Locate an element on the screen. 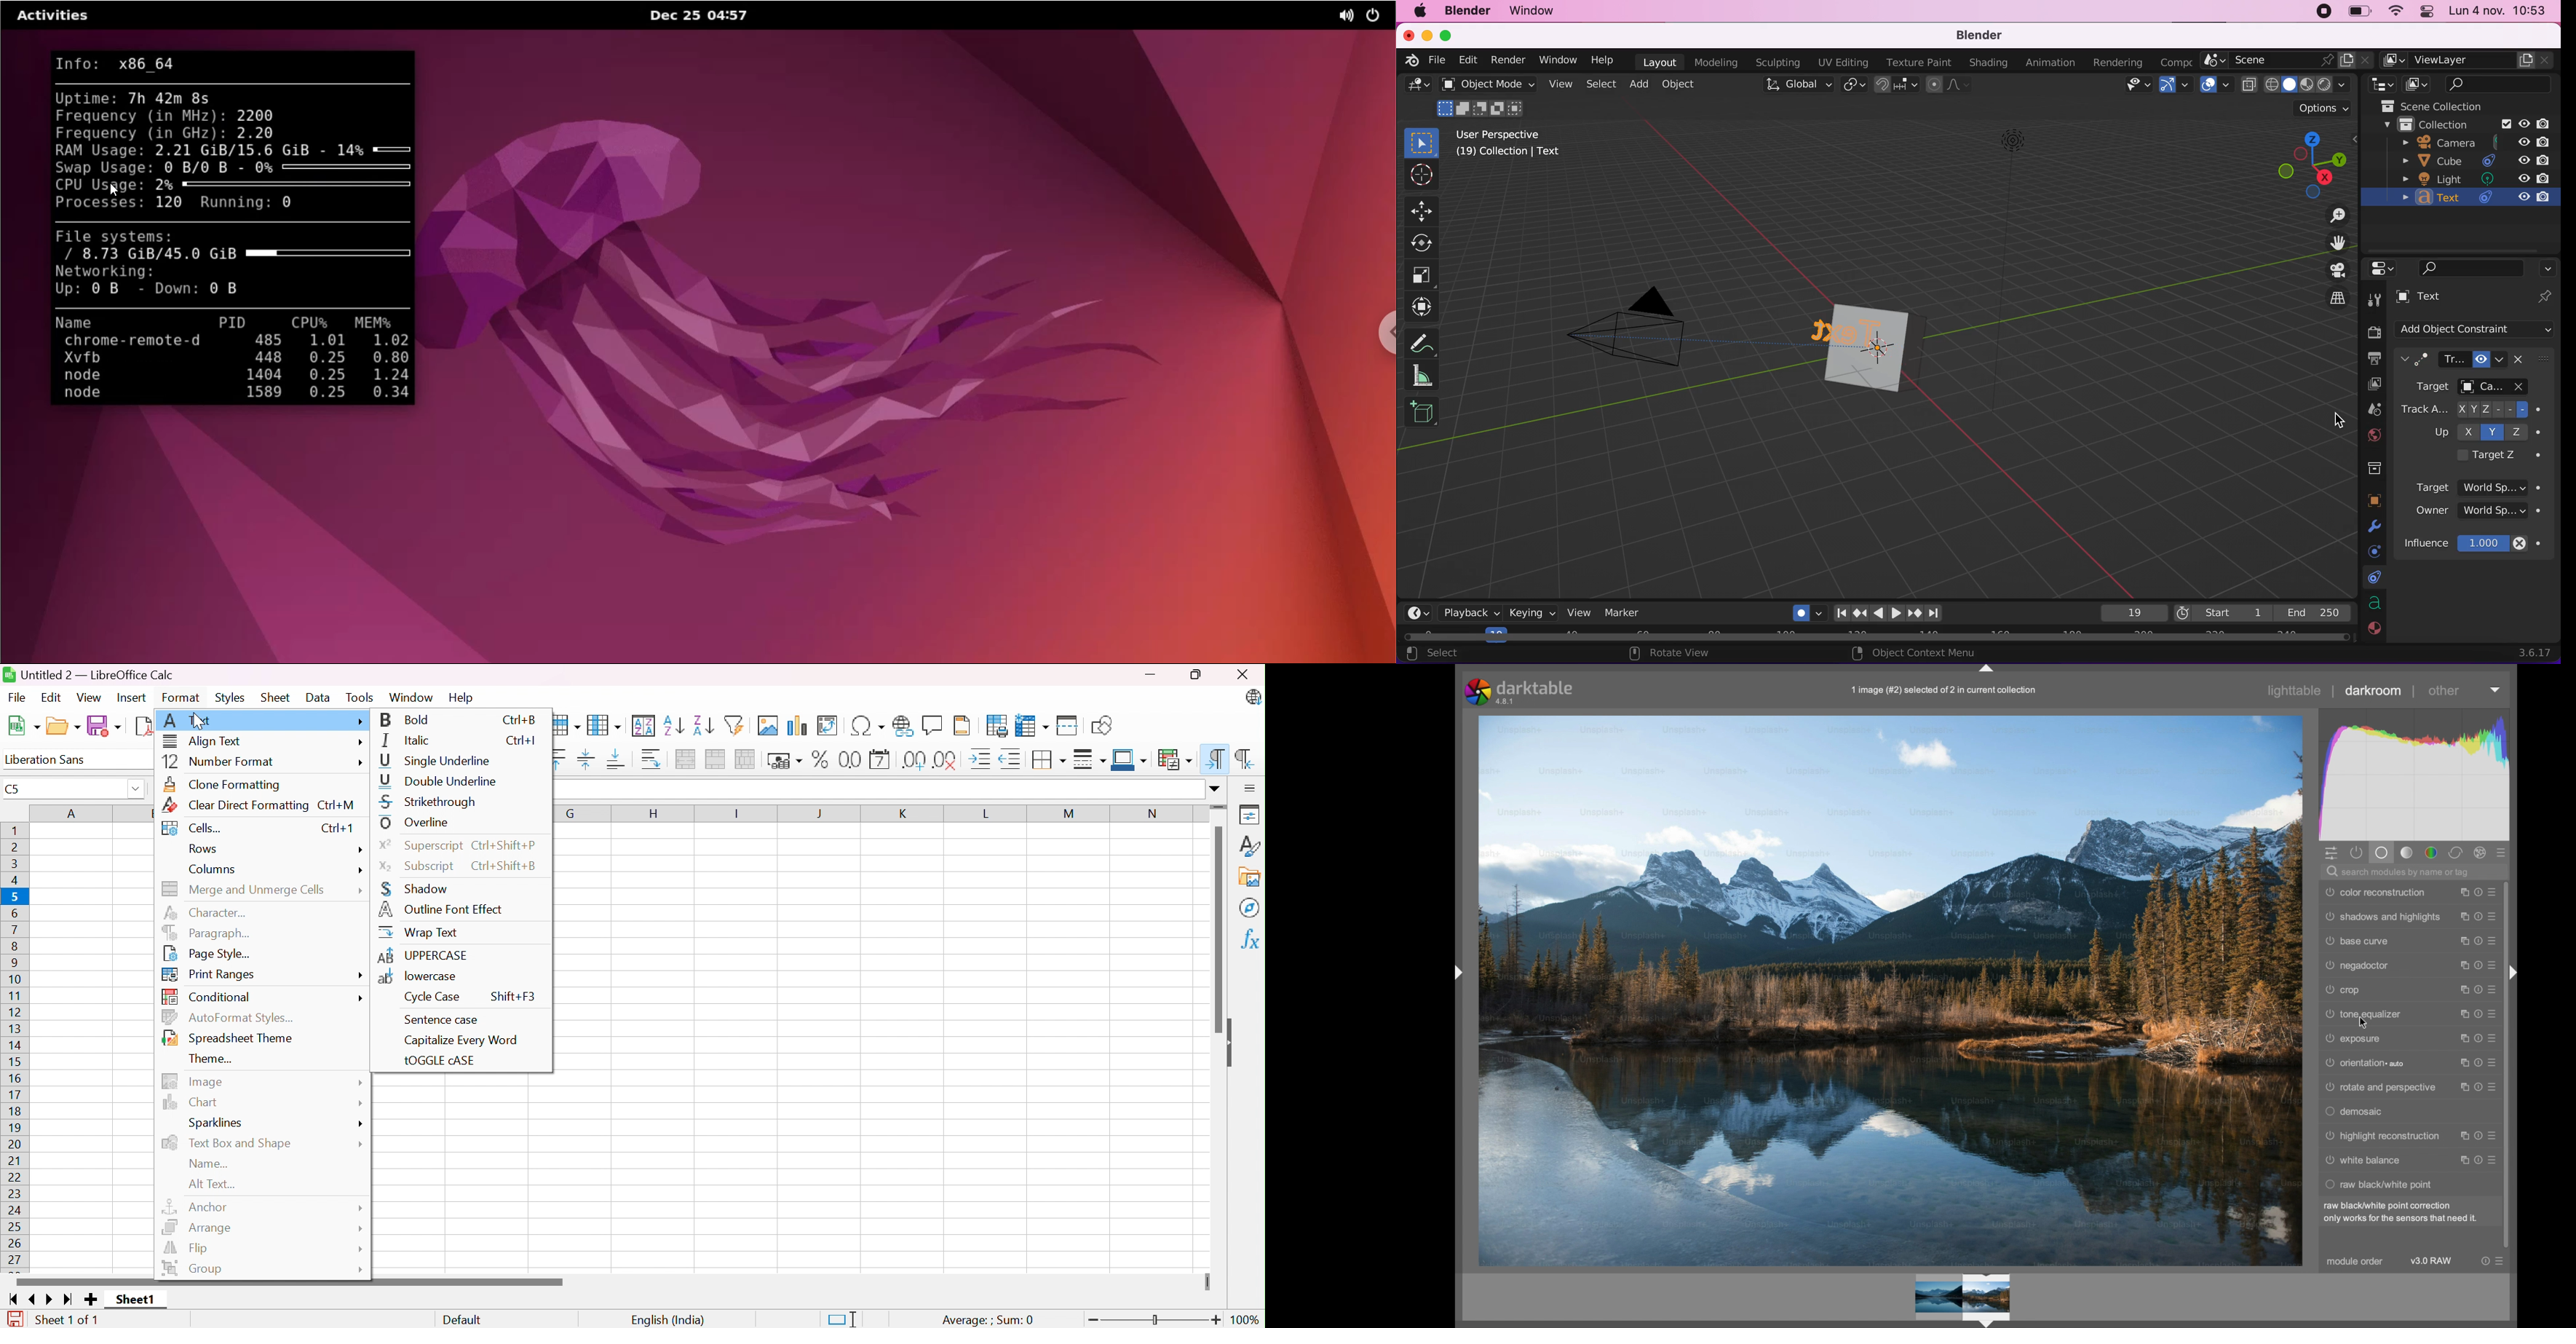 The width and height of the screenshot is (2576, 1344). show active module is located at coordinates (2357, 853).